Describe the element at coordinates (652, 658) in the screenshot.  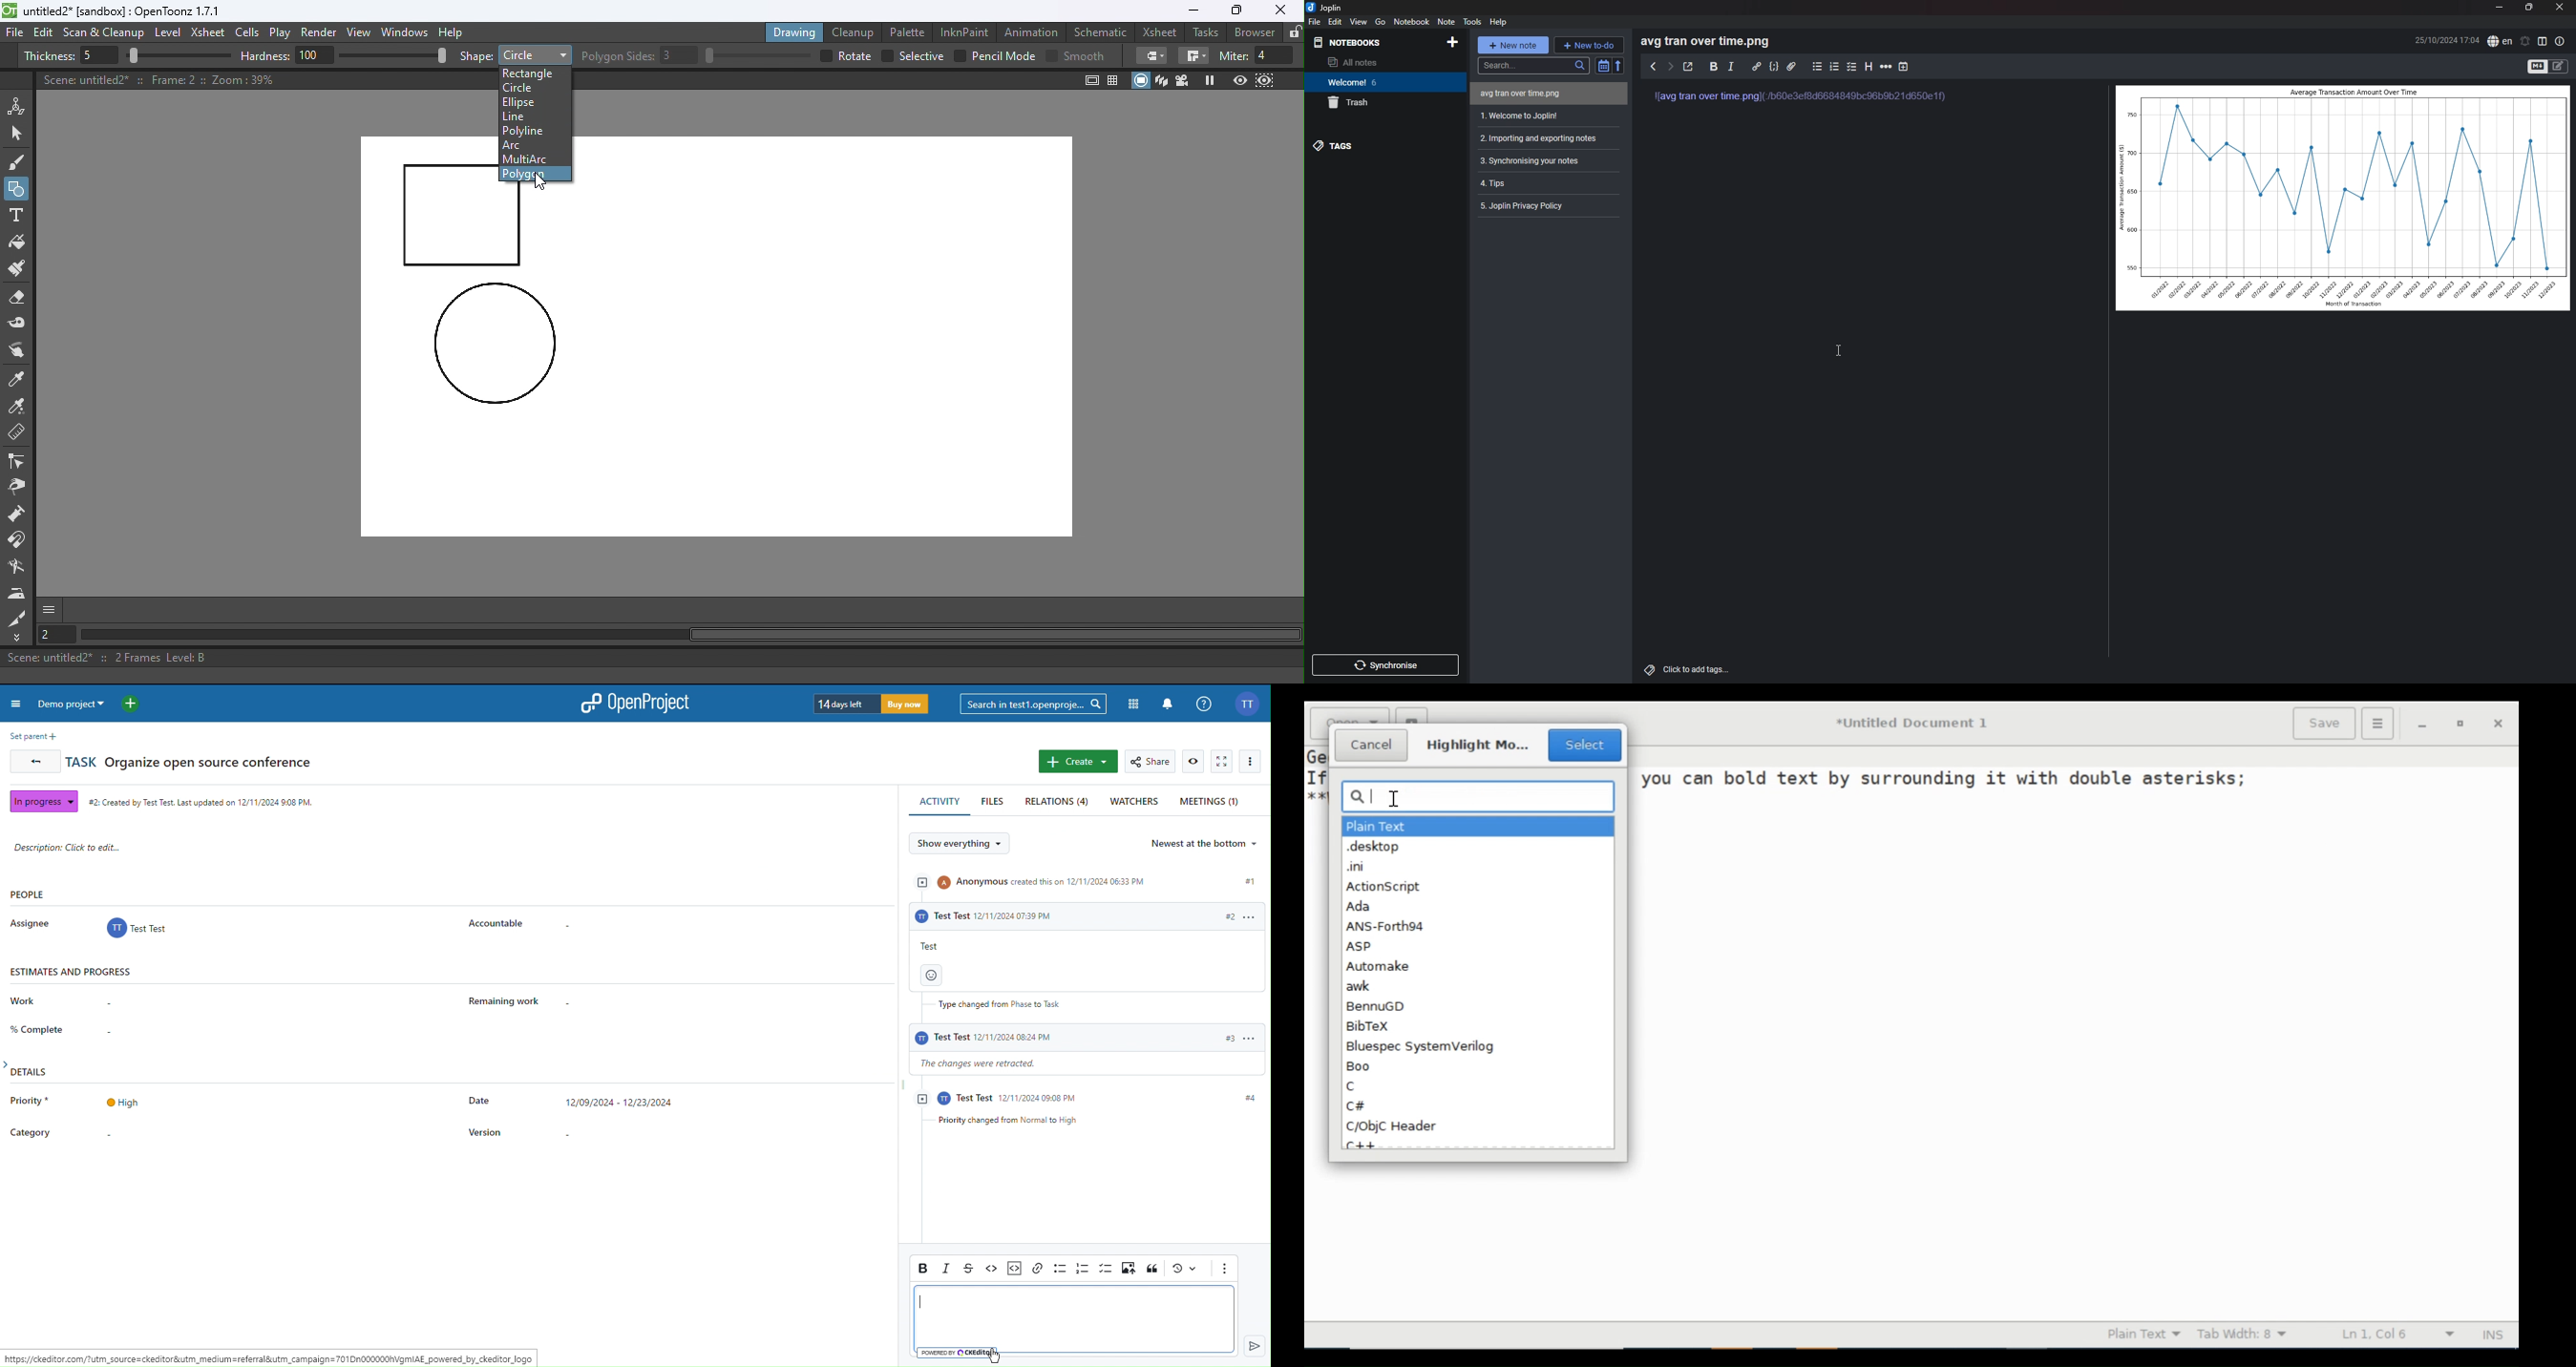
I see `Status bar` at that location.